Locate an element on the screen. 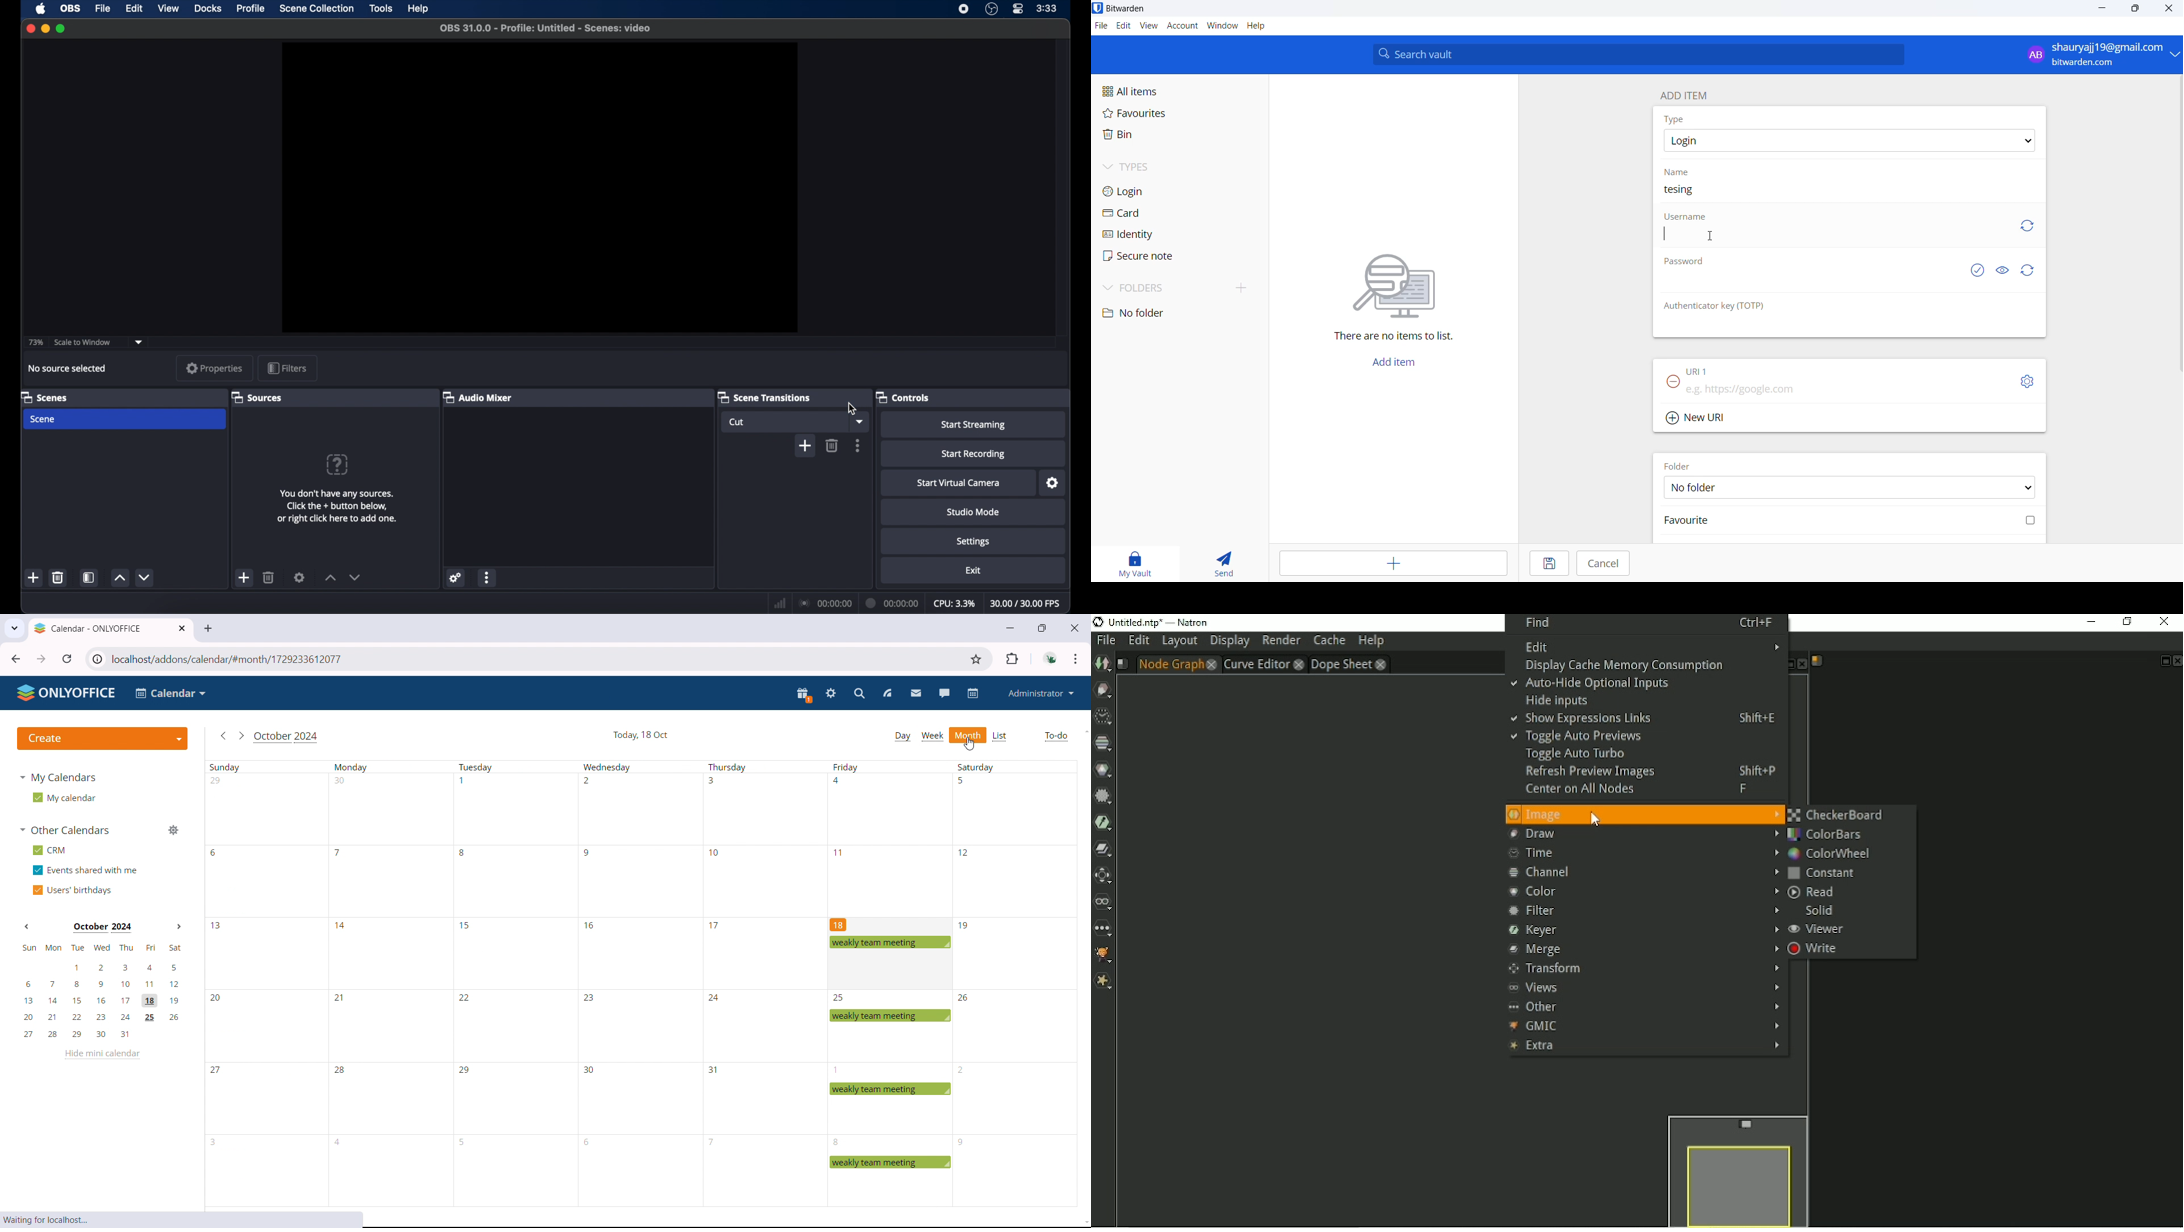  scenes is located at coordinates (44, 397).